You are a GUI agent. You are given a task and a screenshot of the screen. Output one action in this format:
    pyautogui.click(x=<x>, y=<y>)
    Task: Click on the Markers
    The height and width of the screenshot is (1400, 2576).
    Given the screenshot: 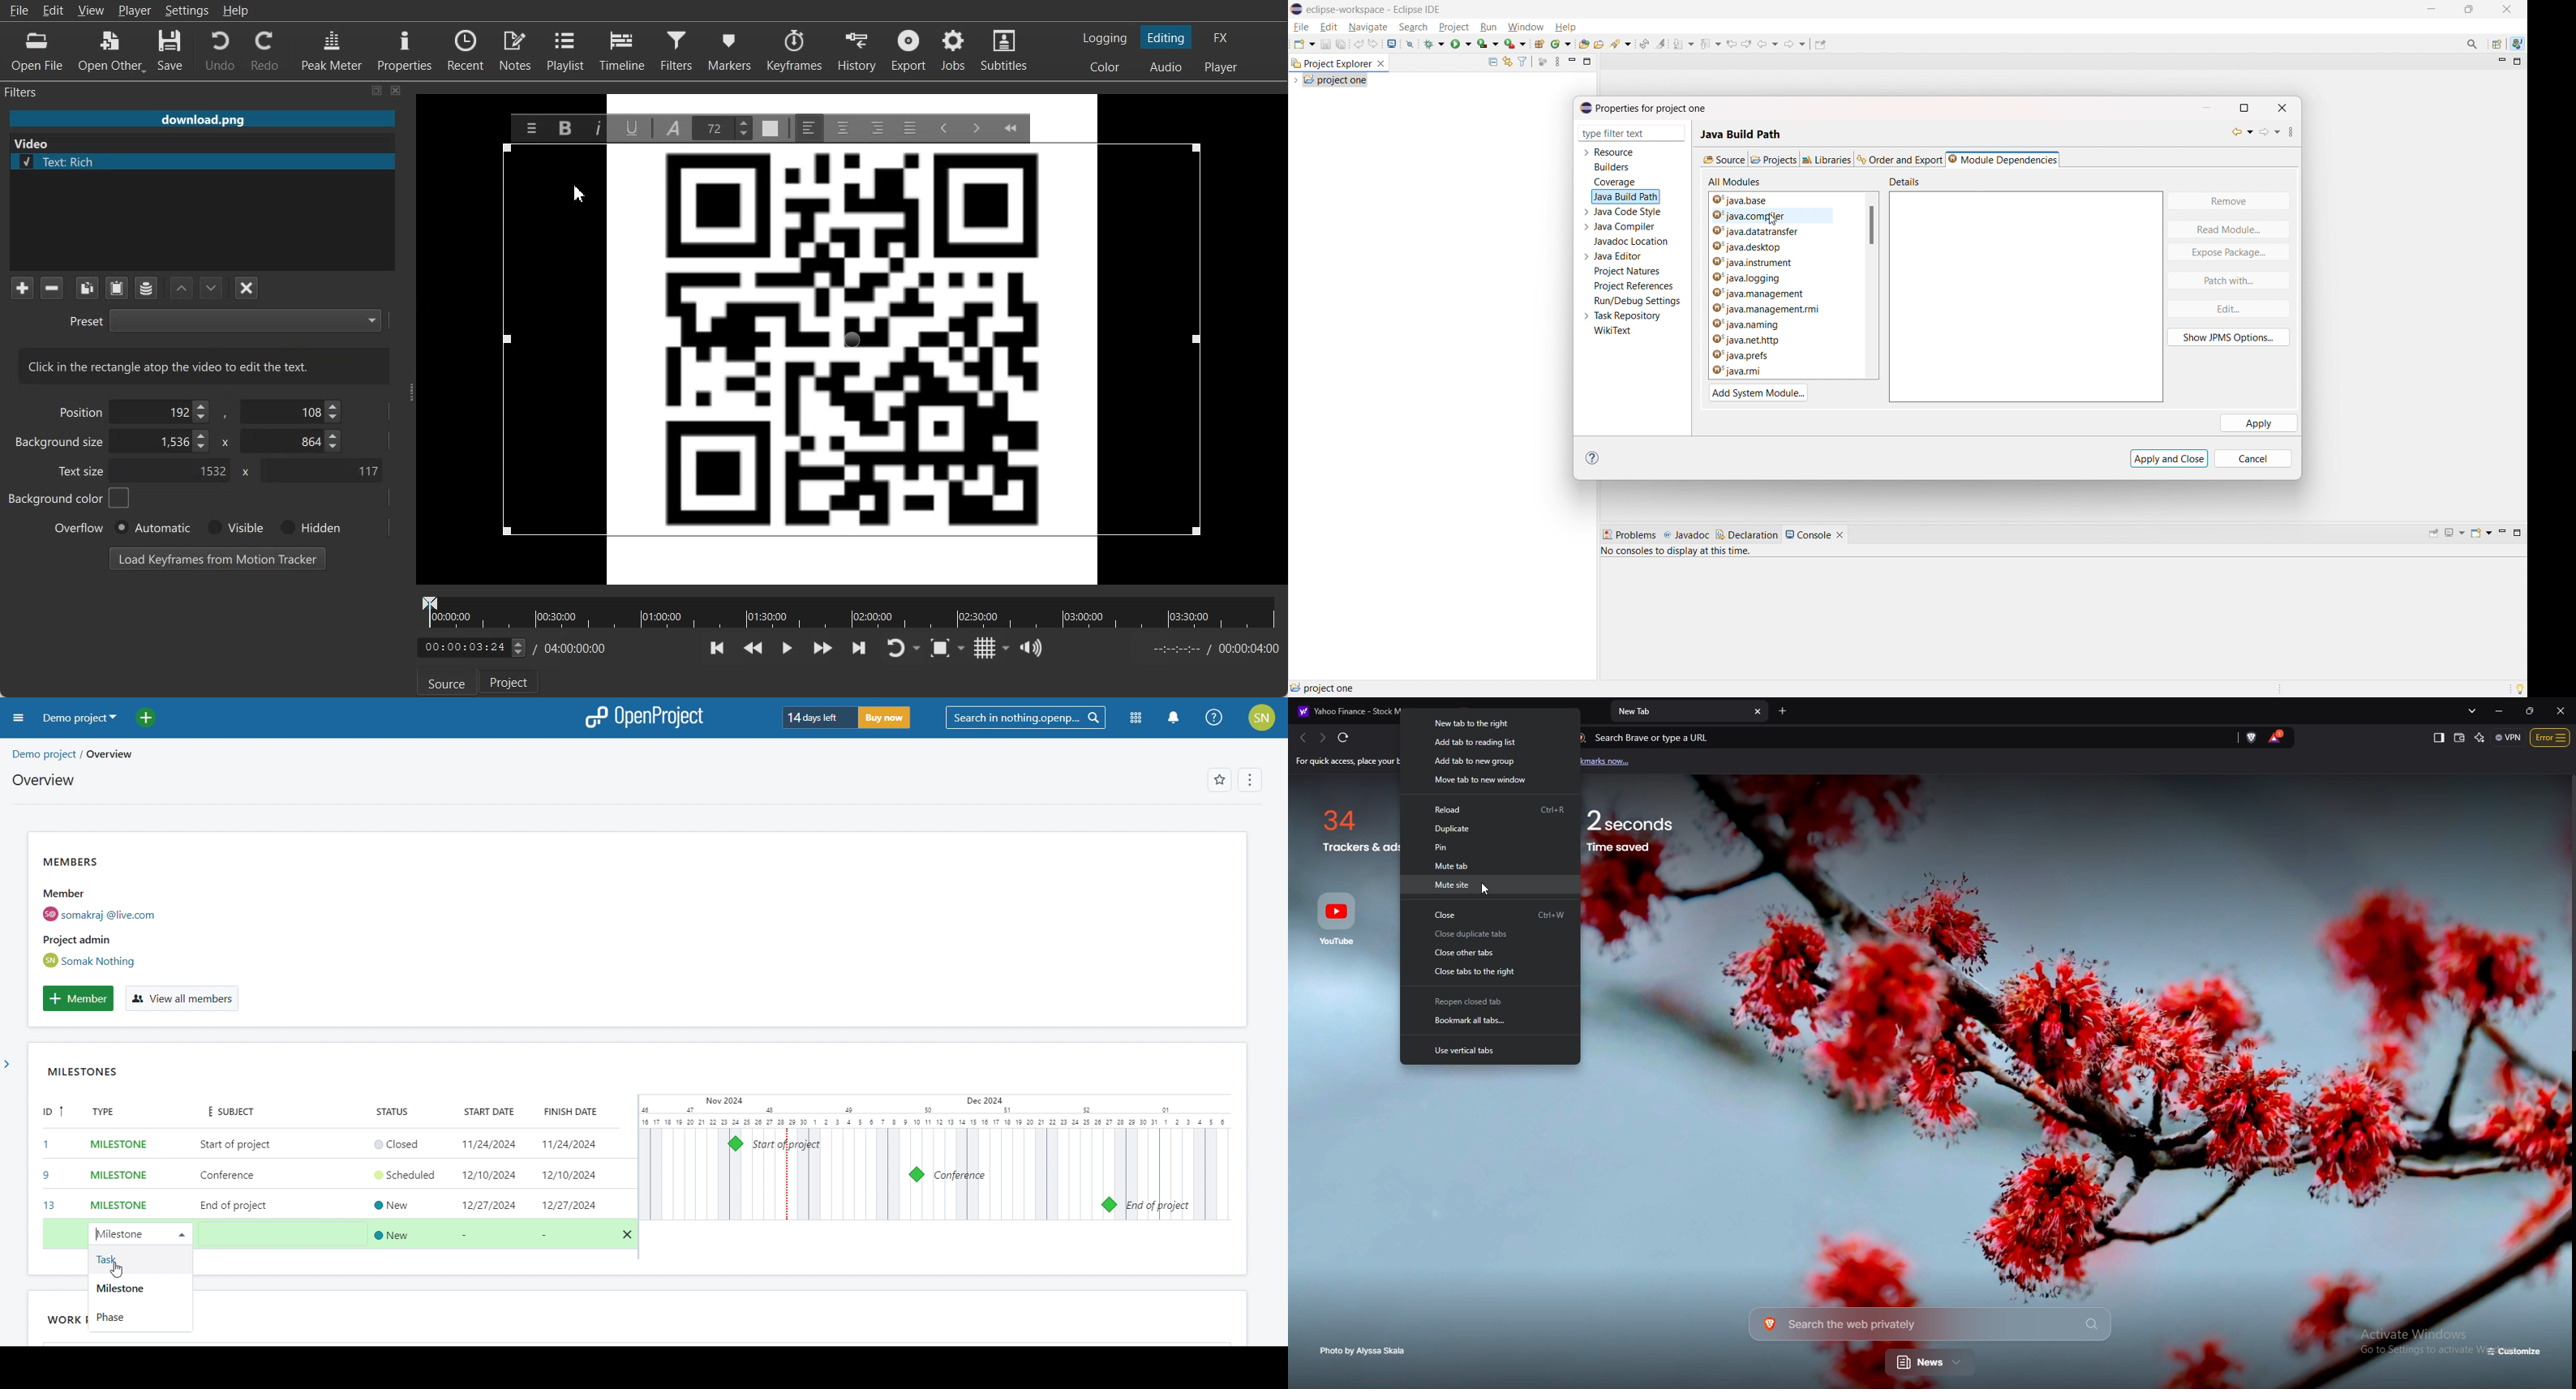 What is the action you would take?
    pyautogui.click(x=731, y=49)
    